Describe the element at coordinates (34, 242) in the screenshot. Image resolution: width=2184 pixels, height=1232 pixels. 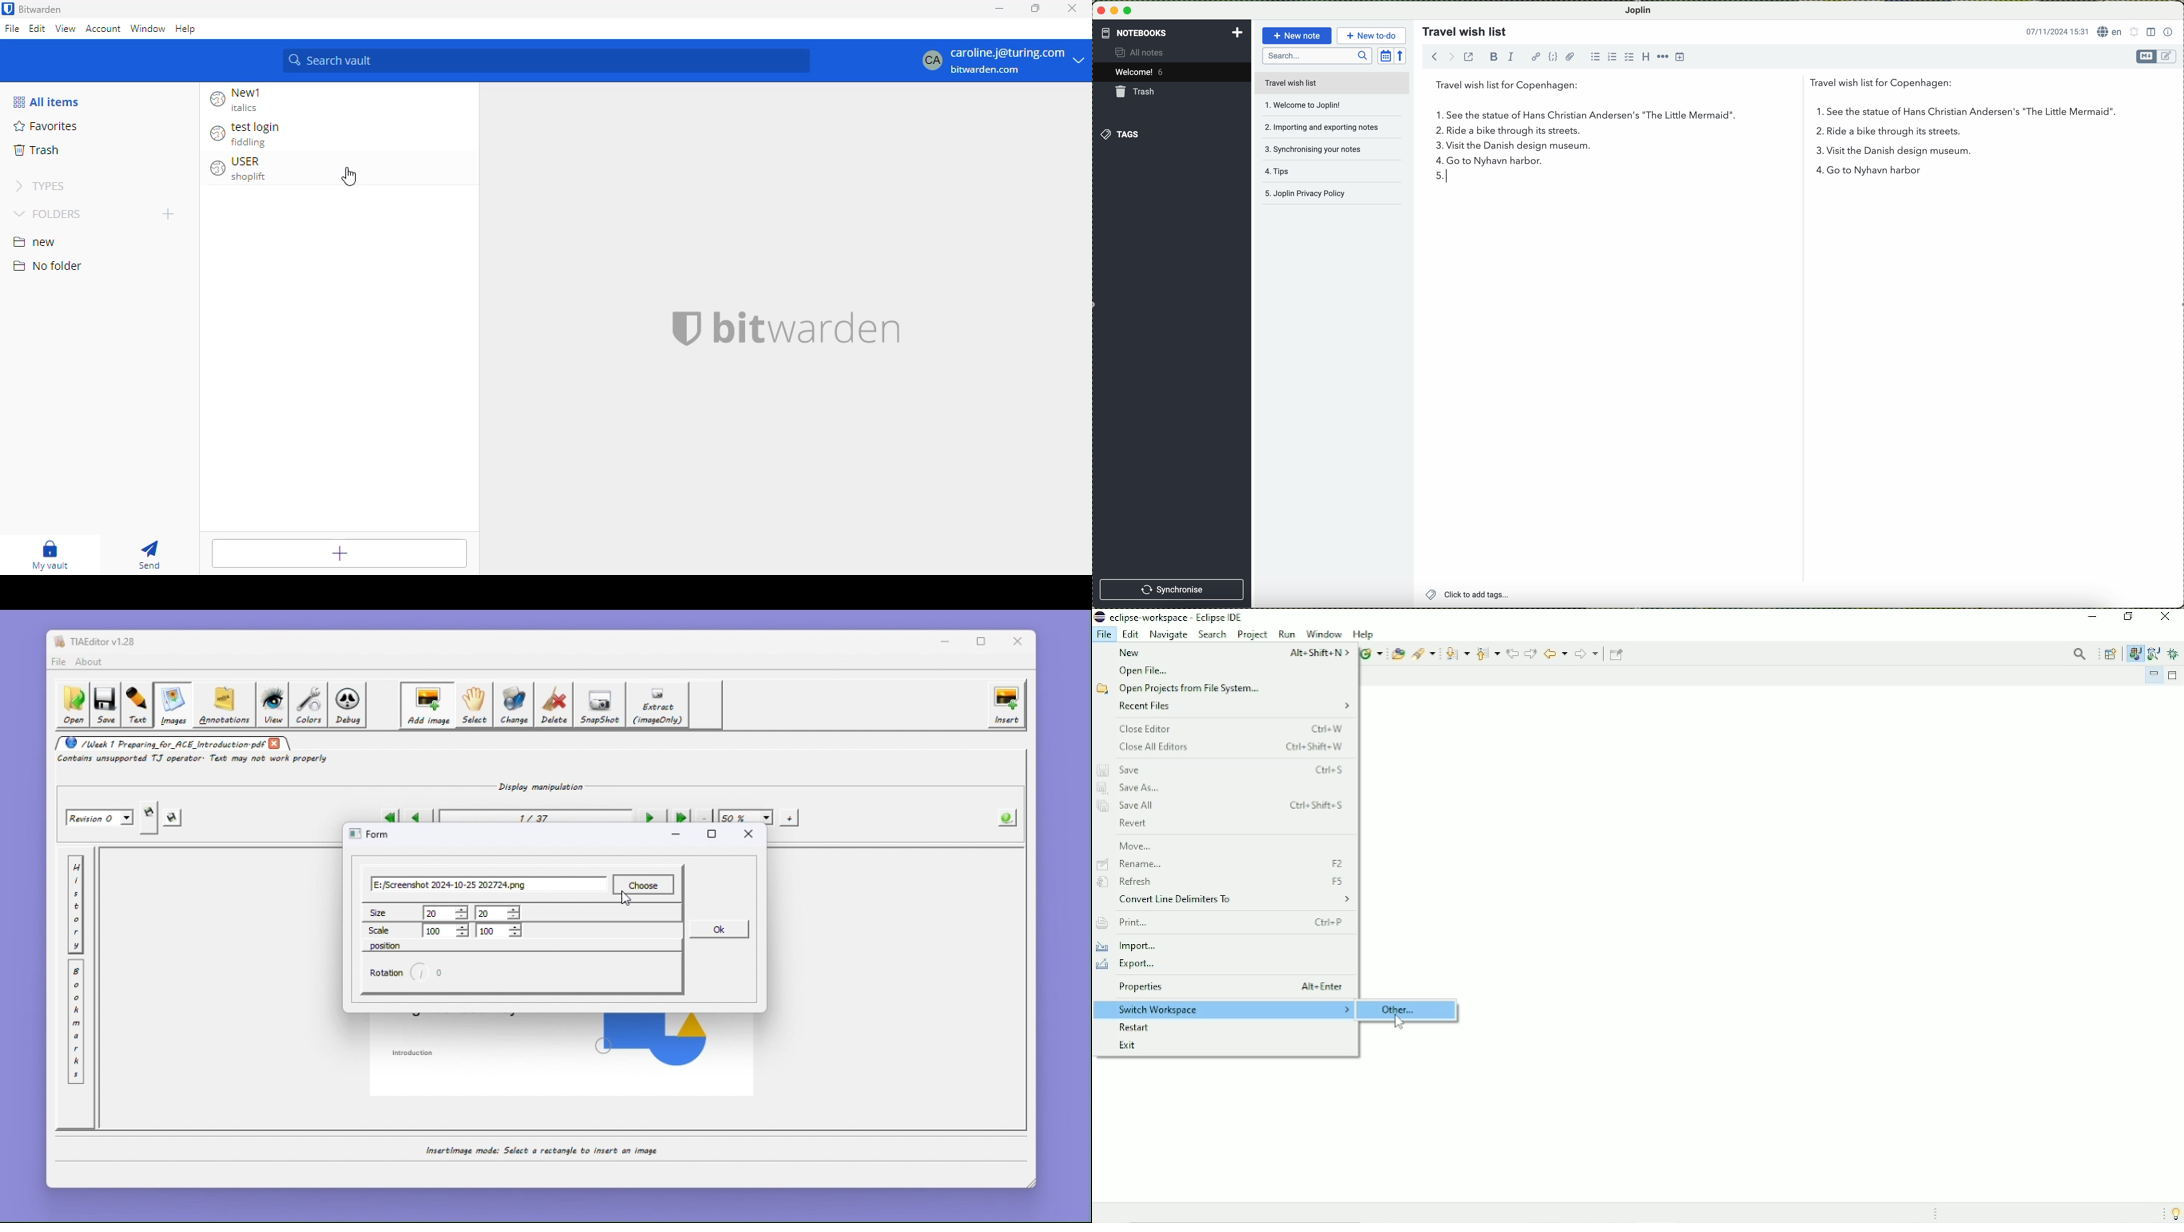
I see `new` at that location.